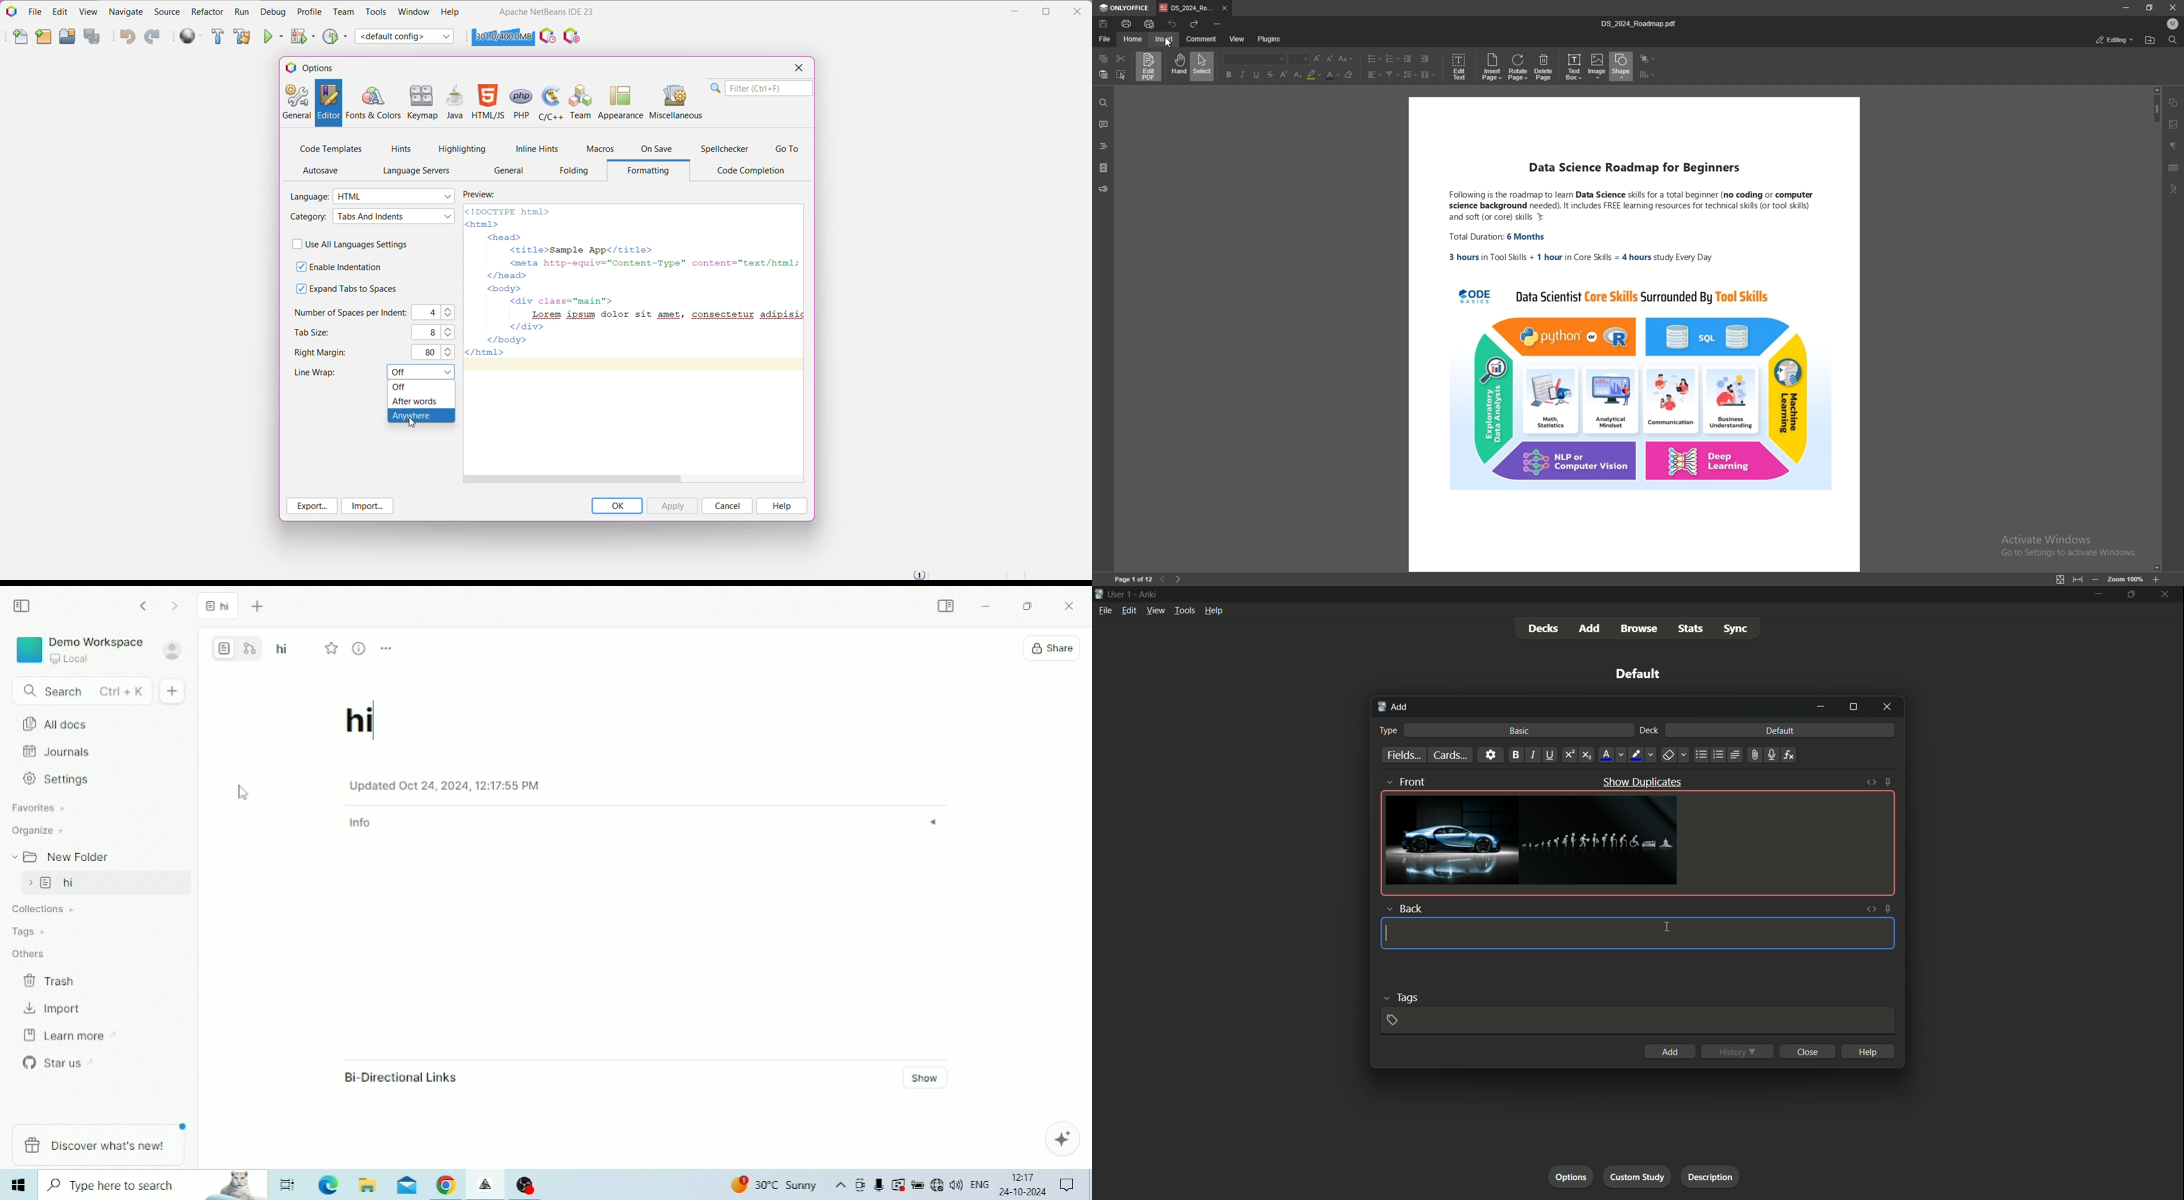 This screenshot has height=1204, width=2184. I want to click on Charging, plugged in, so click(917, 1185).